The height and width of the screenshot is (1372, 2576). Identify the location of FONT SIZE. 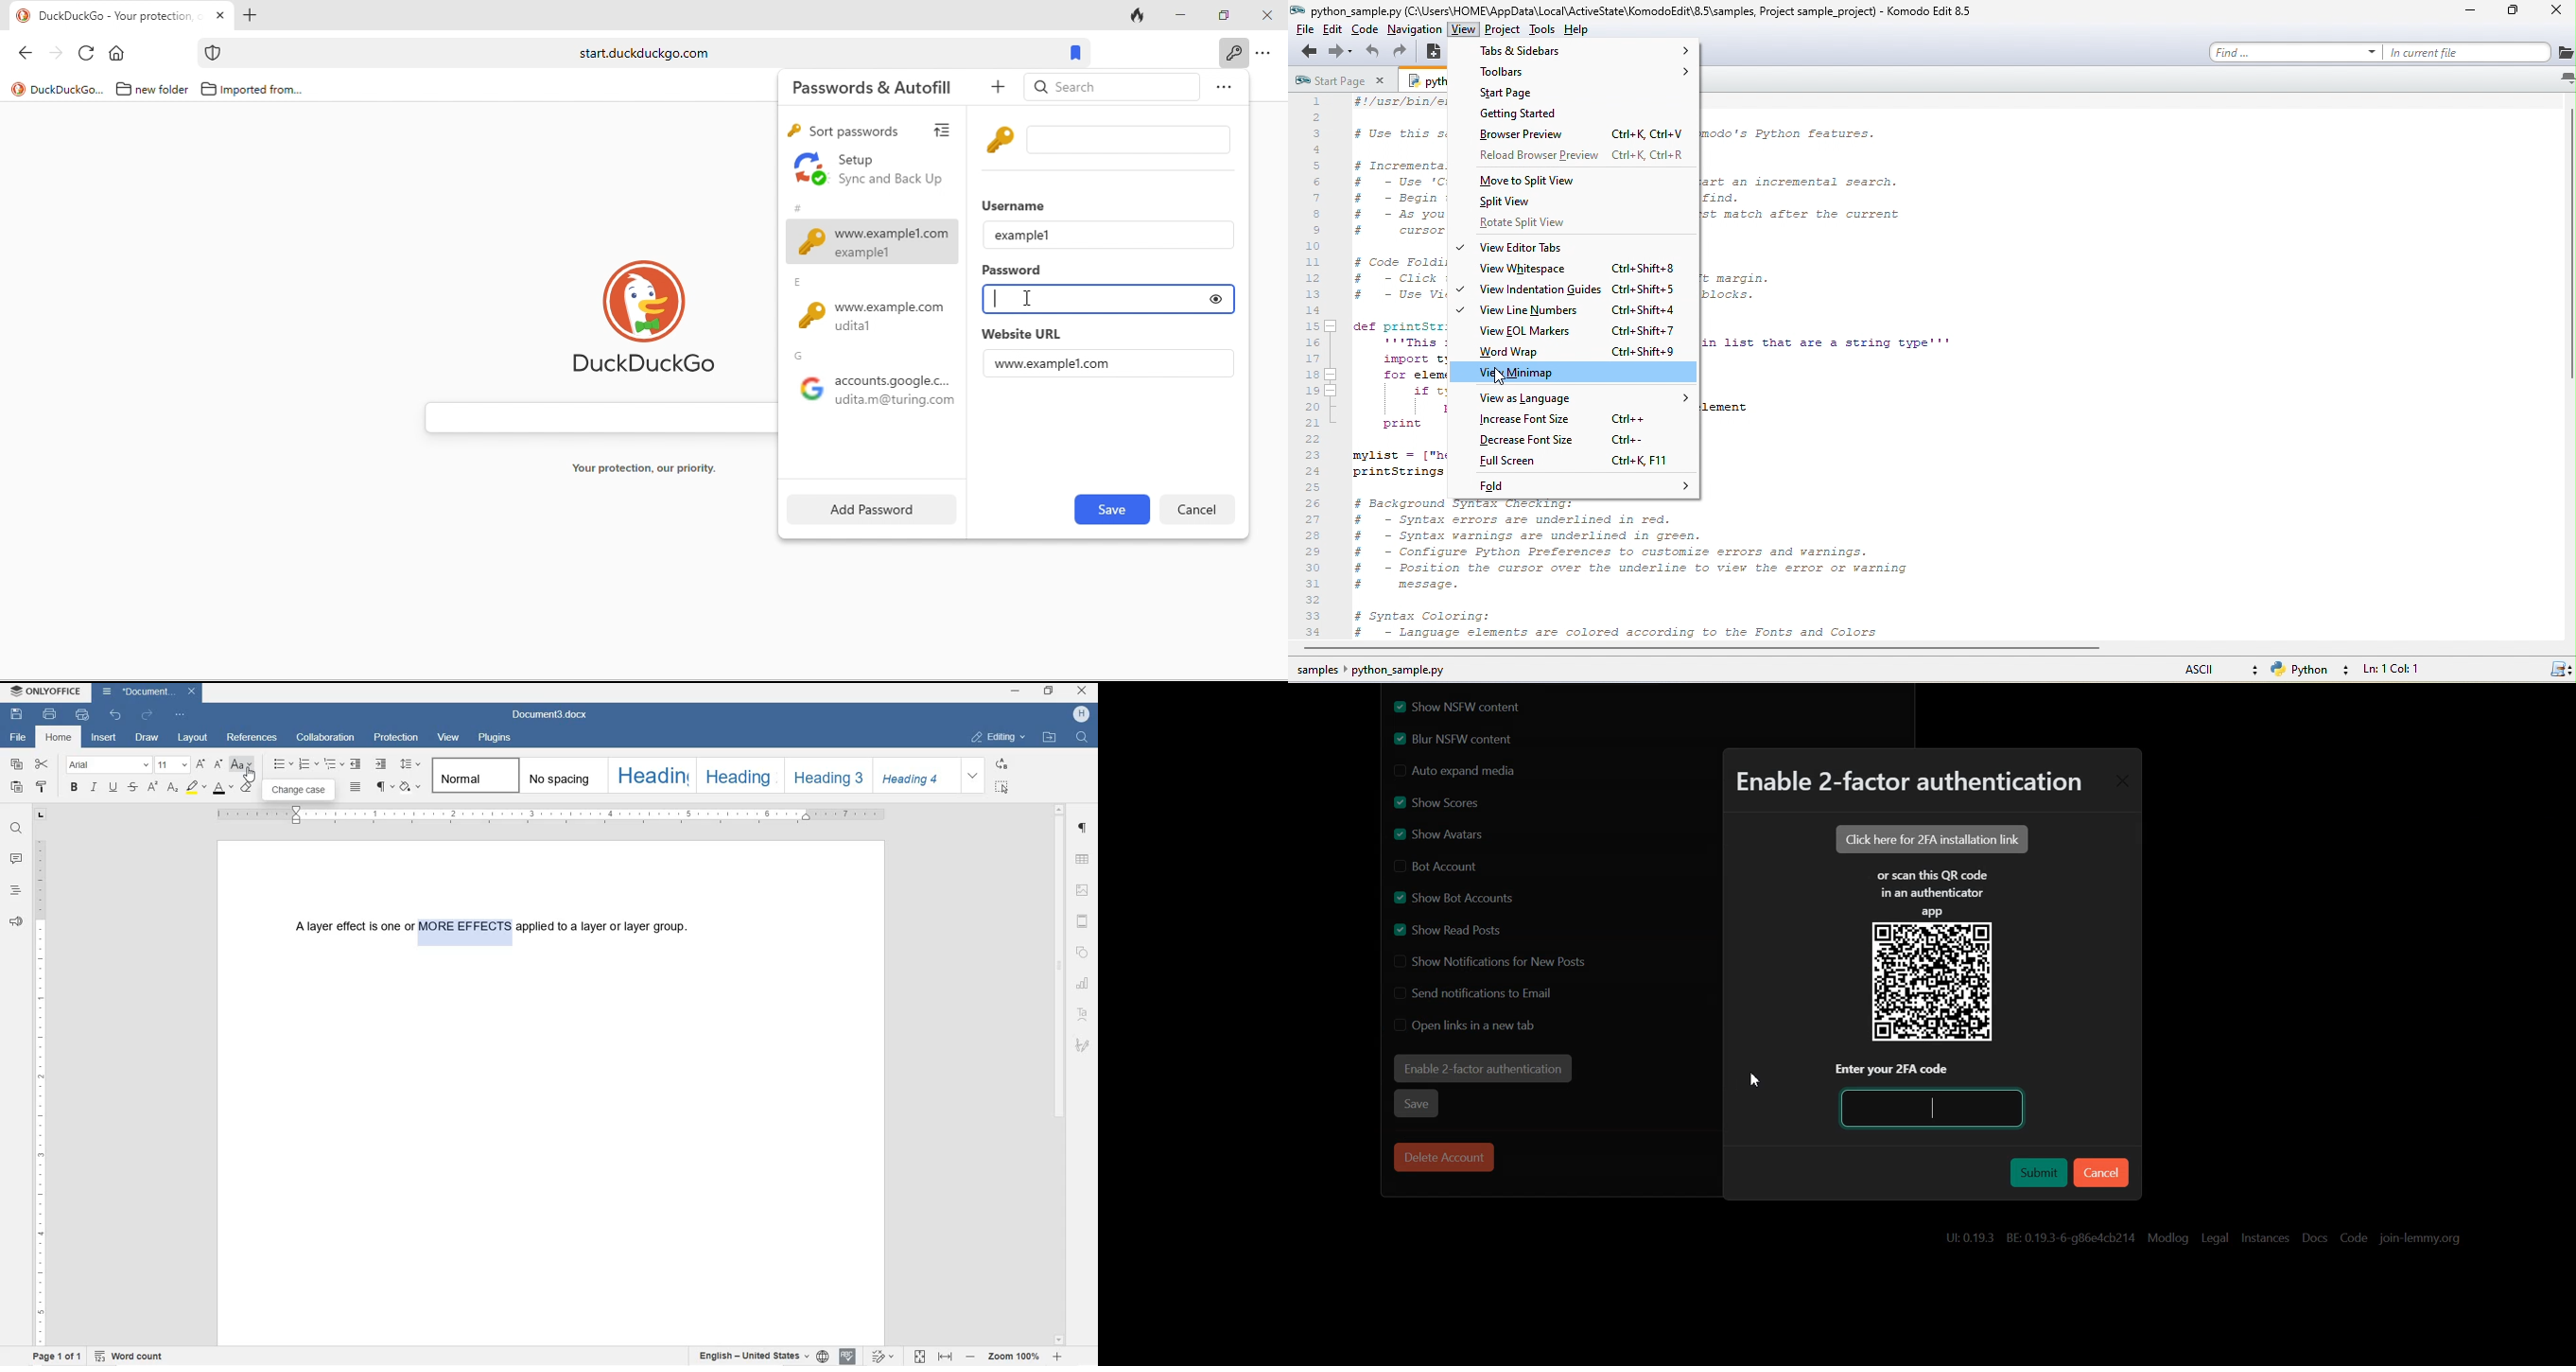
(172, 764).